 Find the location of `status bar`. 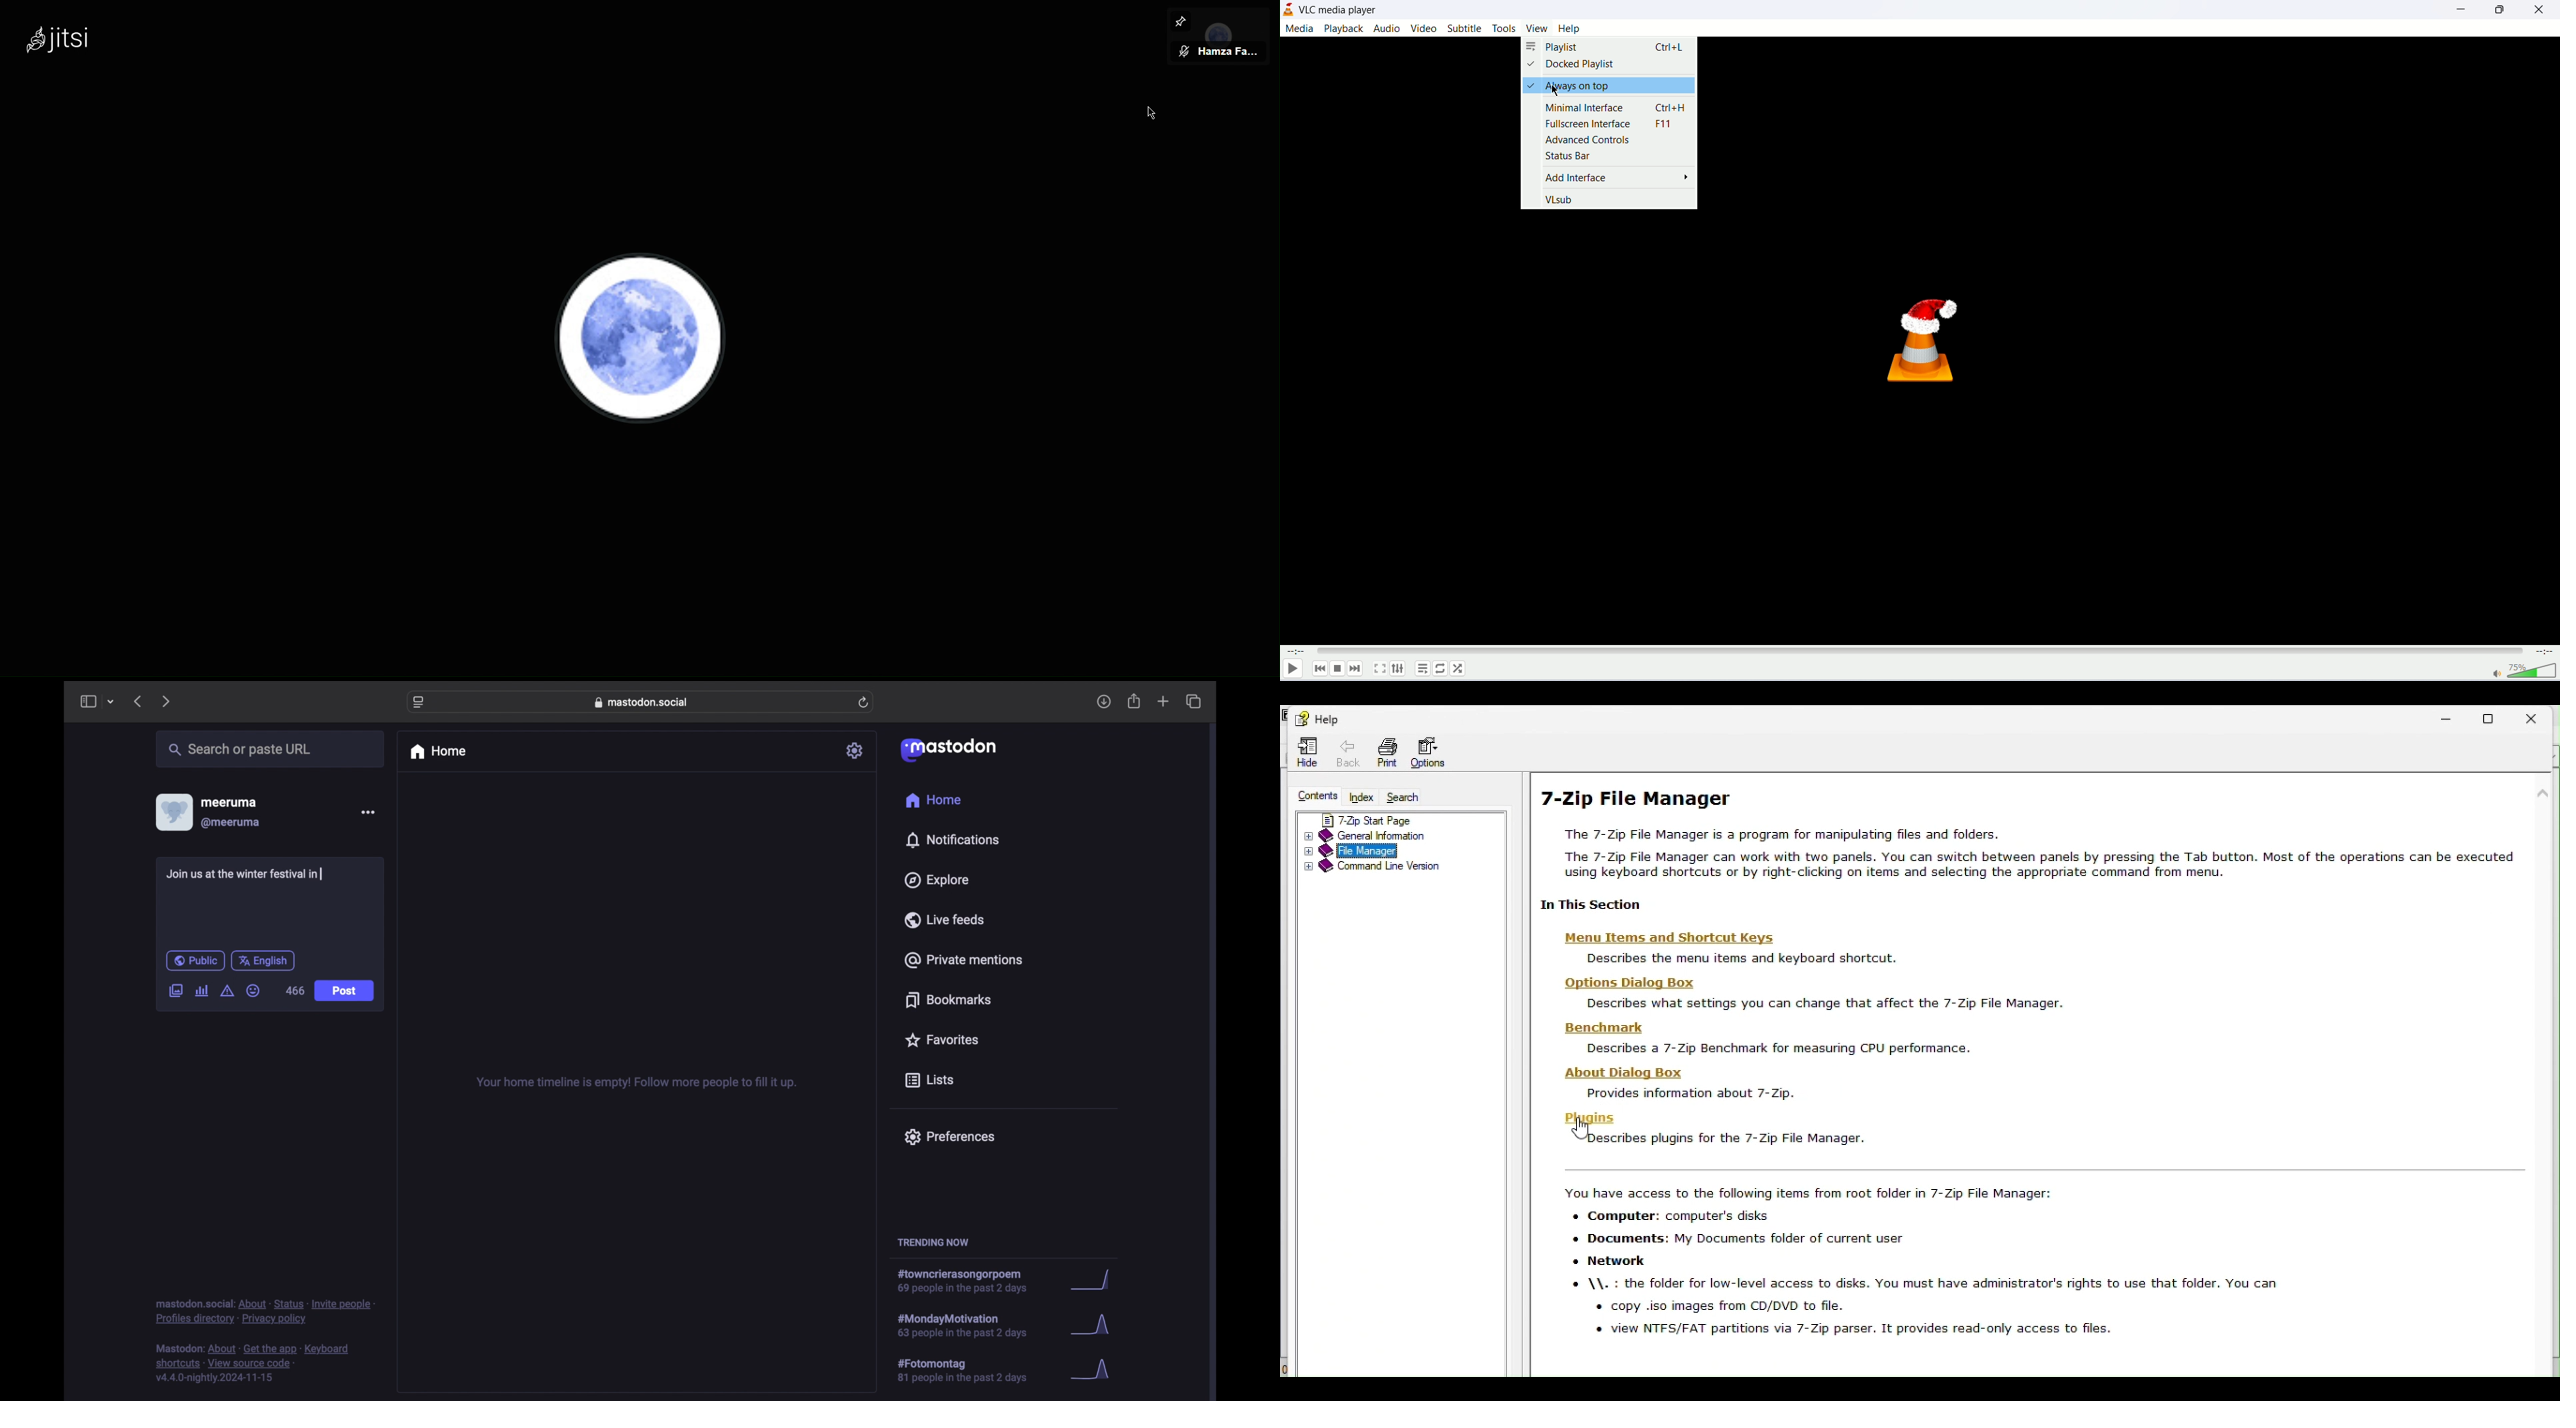

status bar is located at coordinates (1570, 157).